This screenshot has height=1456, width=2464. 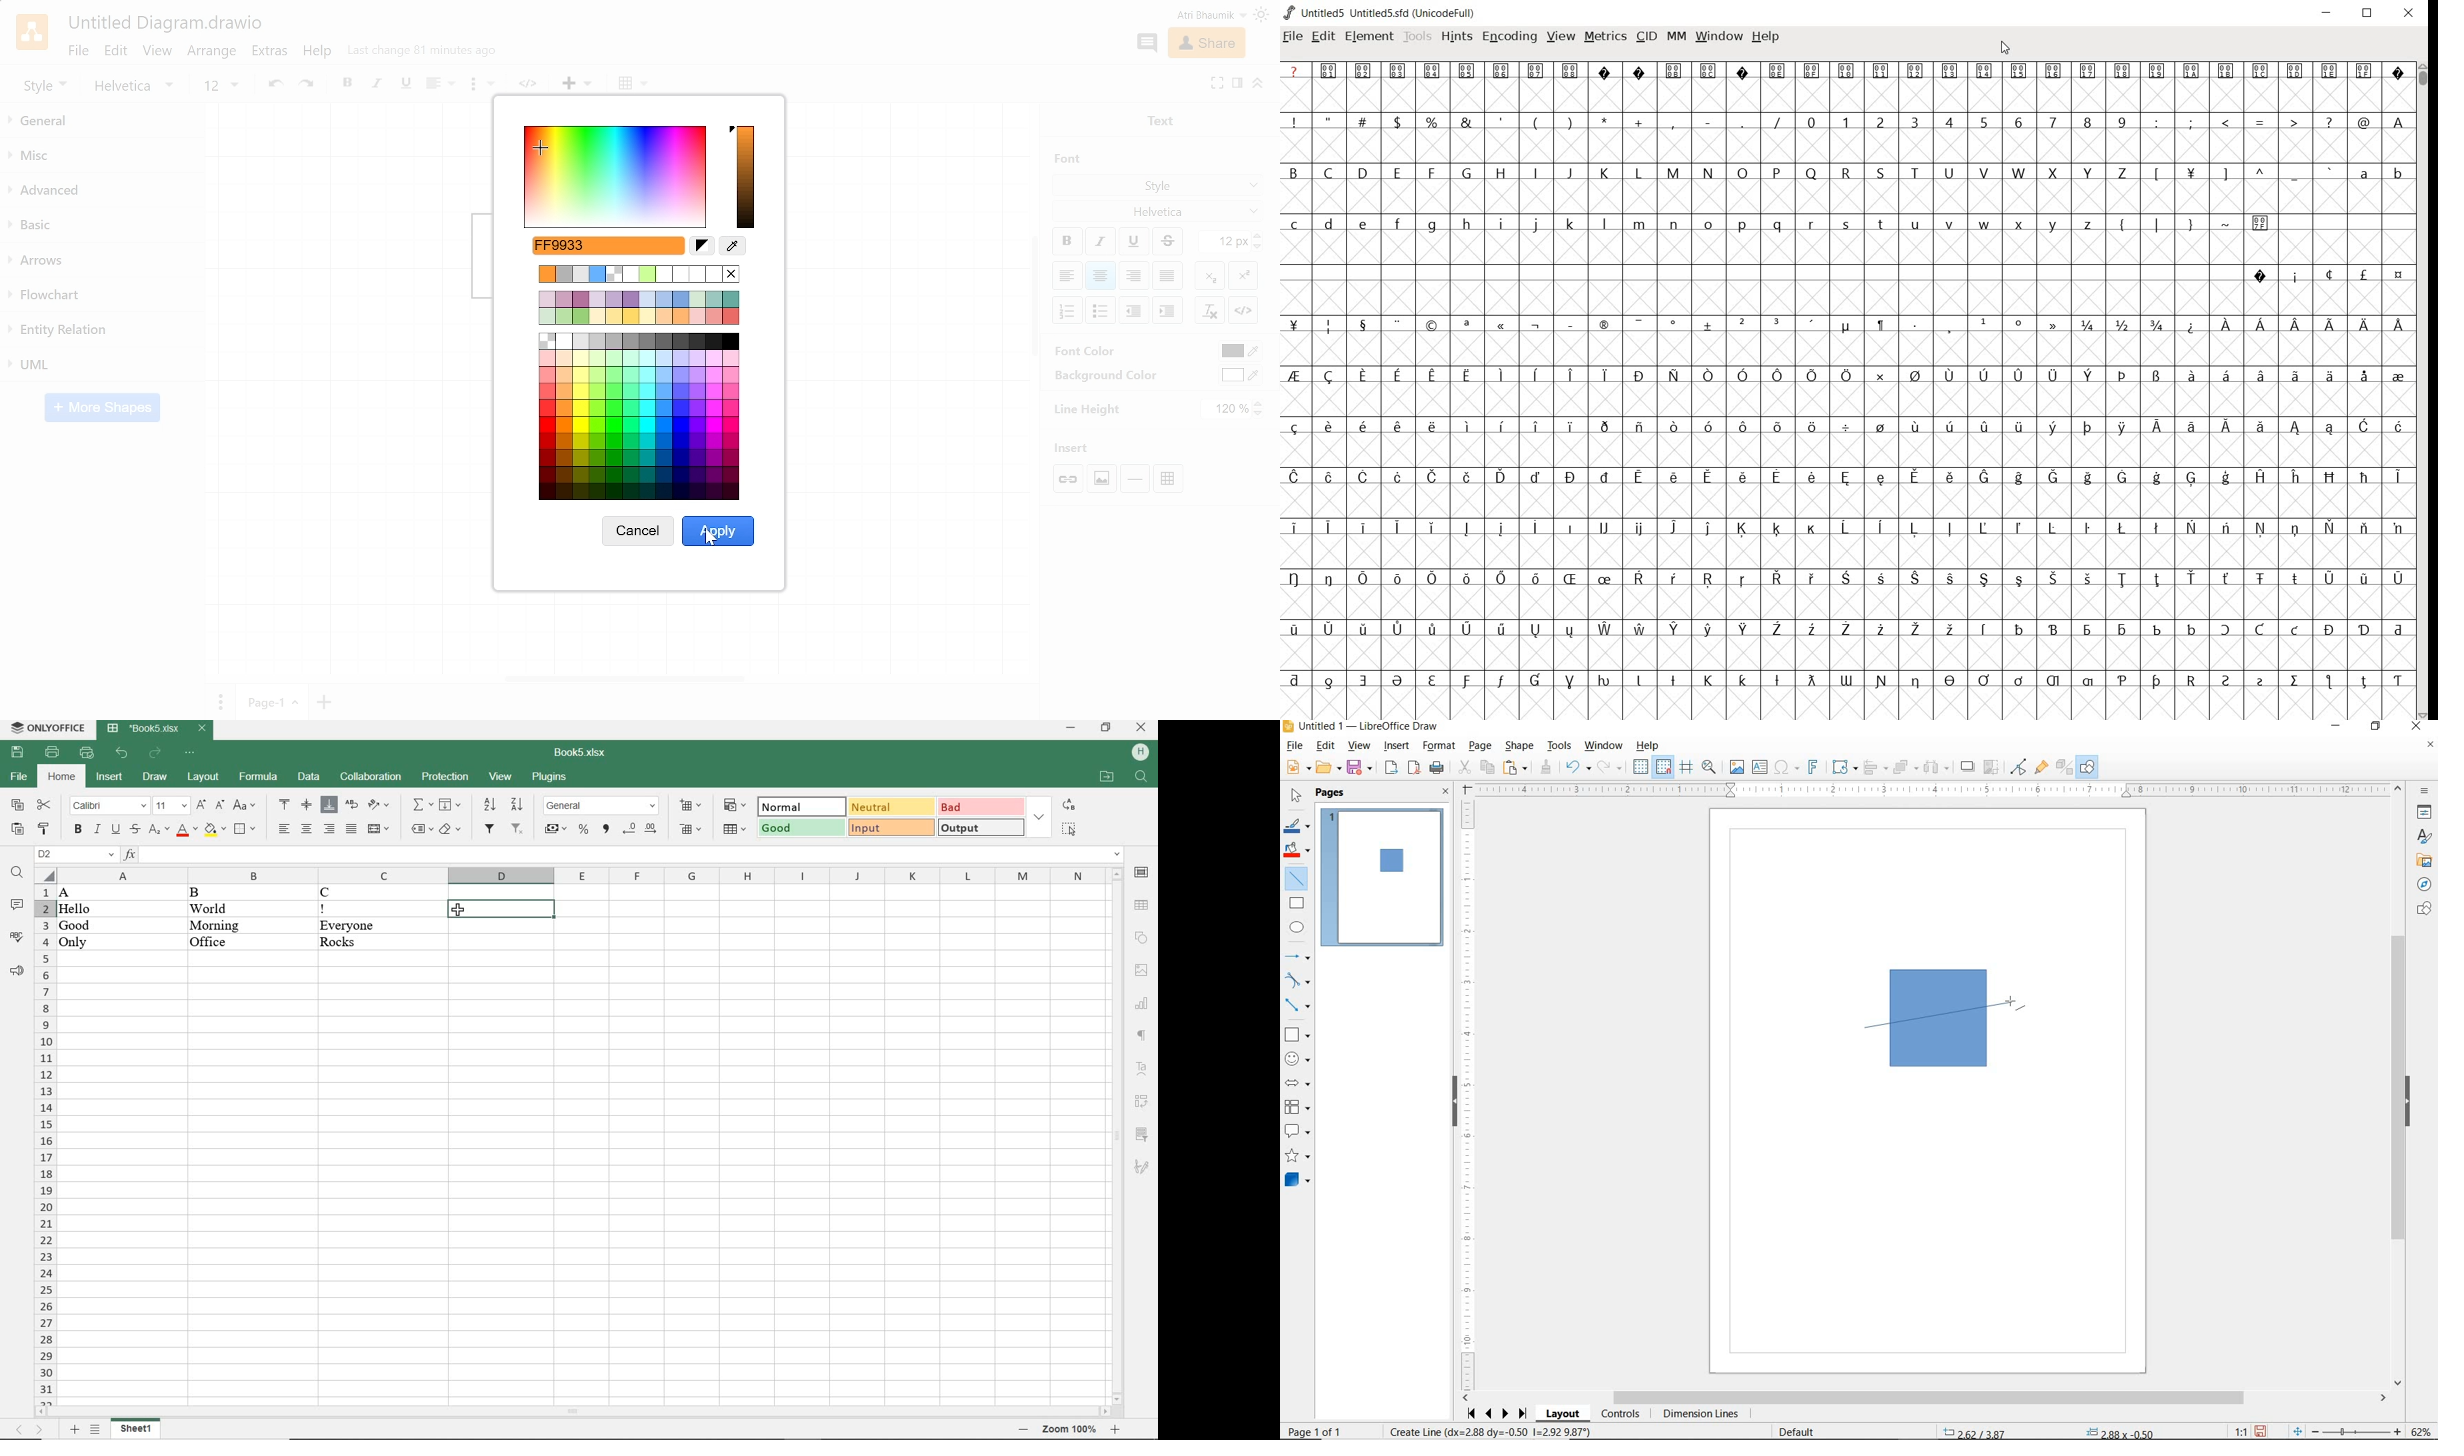 What do you see at coordinates (2260, 580) in the screenshot?
I see `Symbol` at bounding box center [2260, 580].